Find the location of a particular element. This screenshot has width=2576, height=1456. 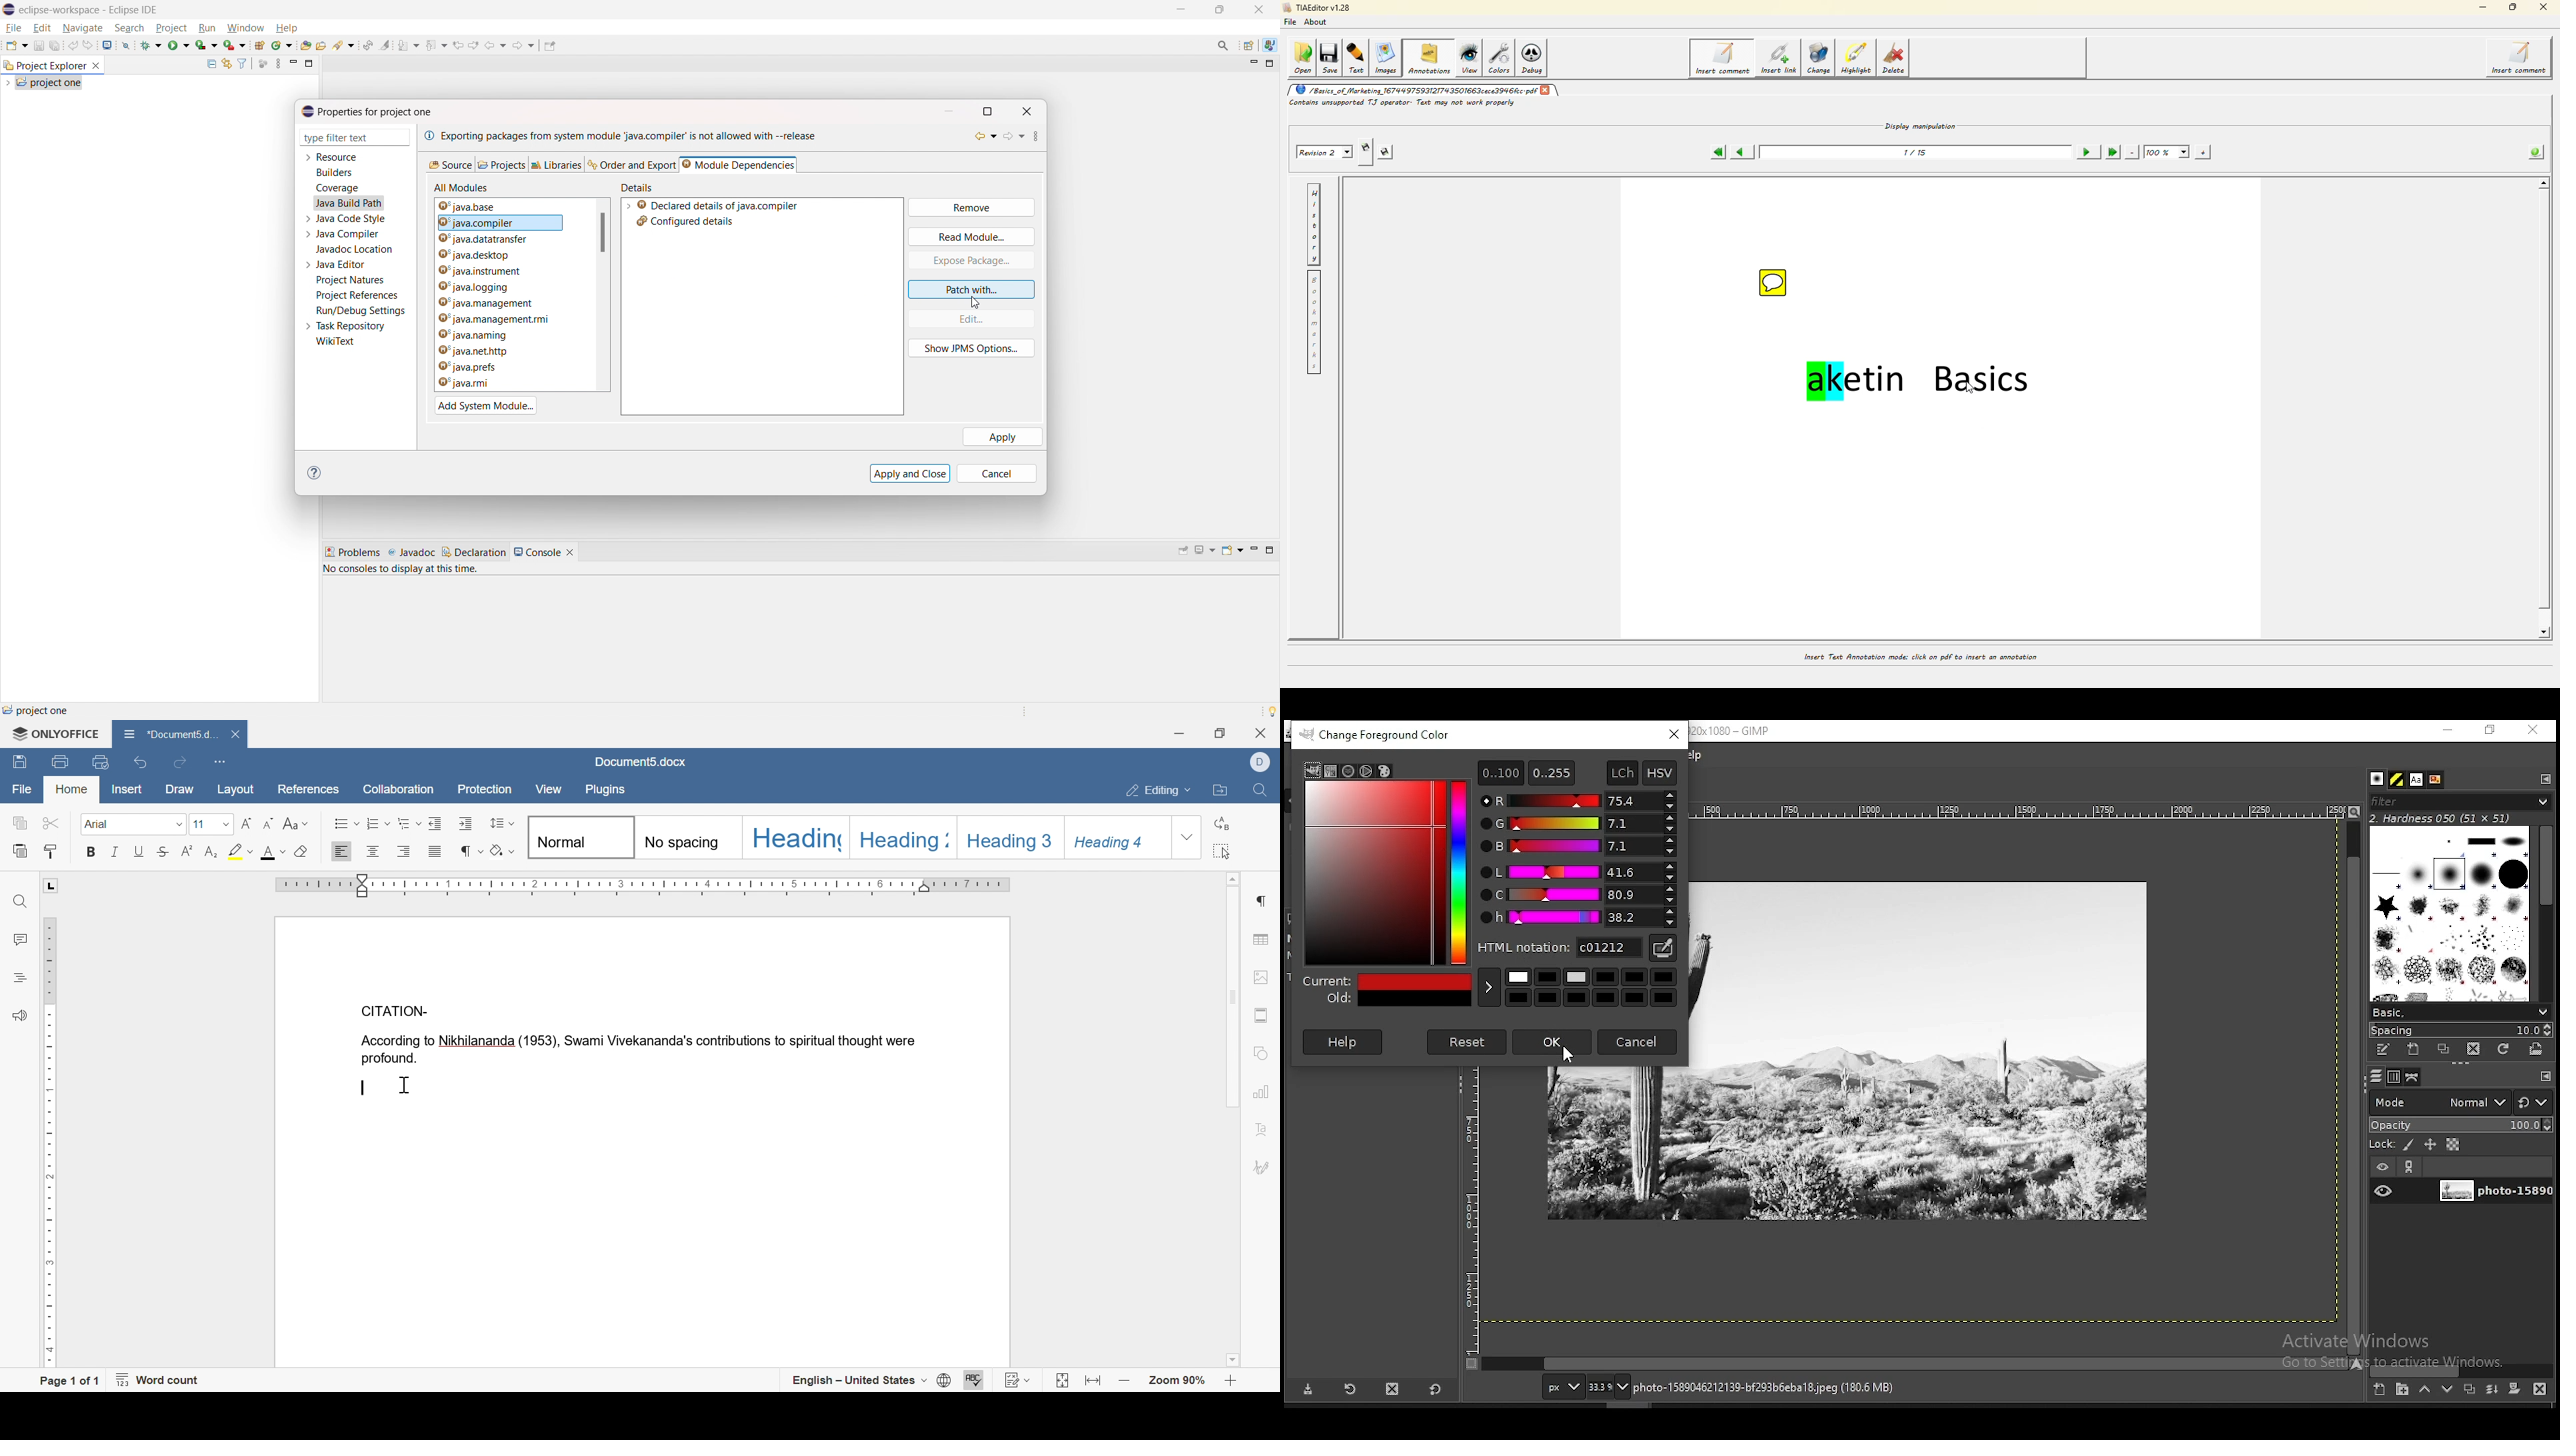

page 1 of 1 is located at coordinates (72, 1381).